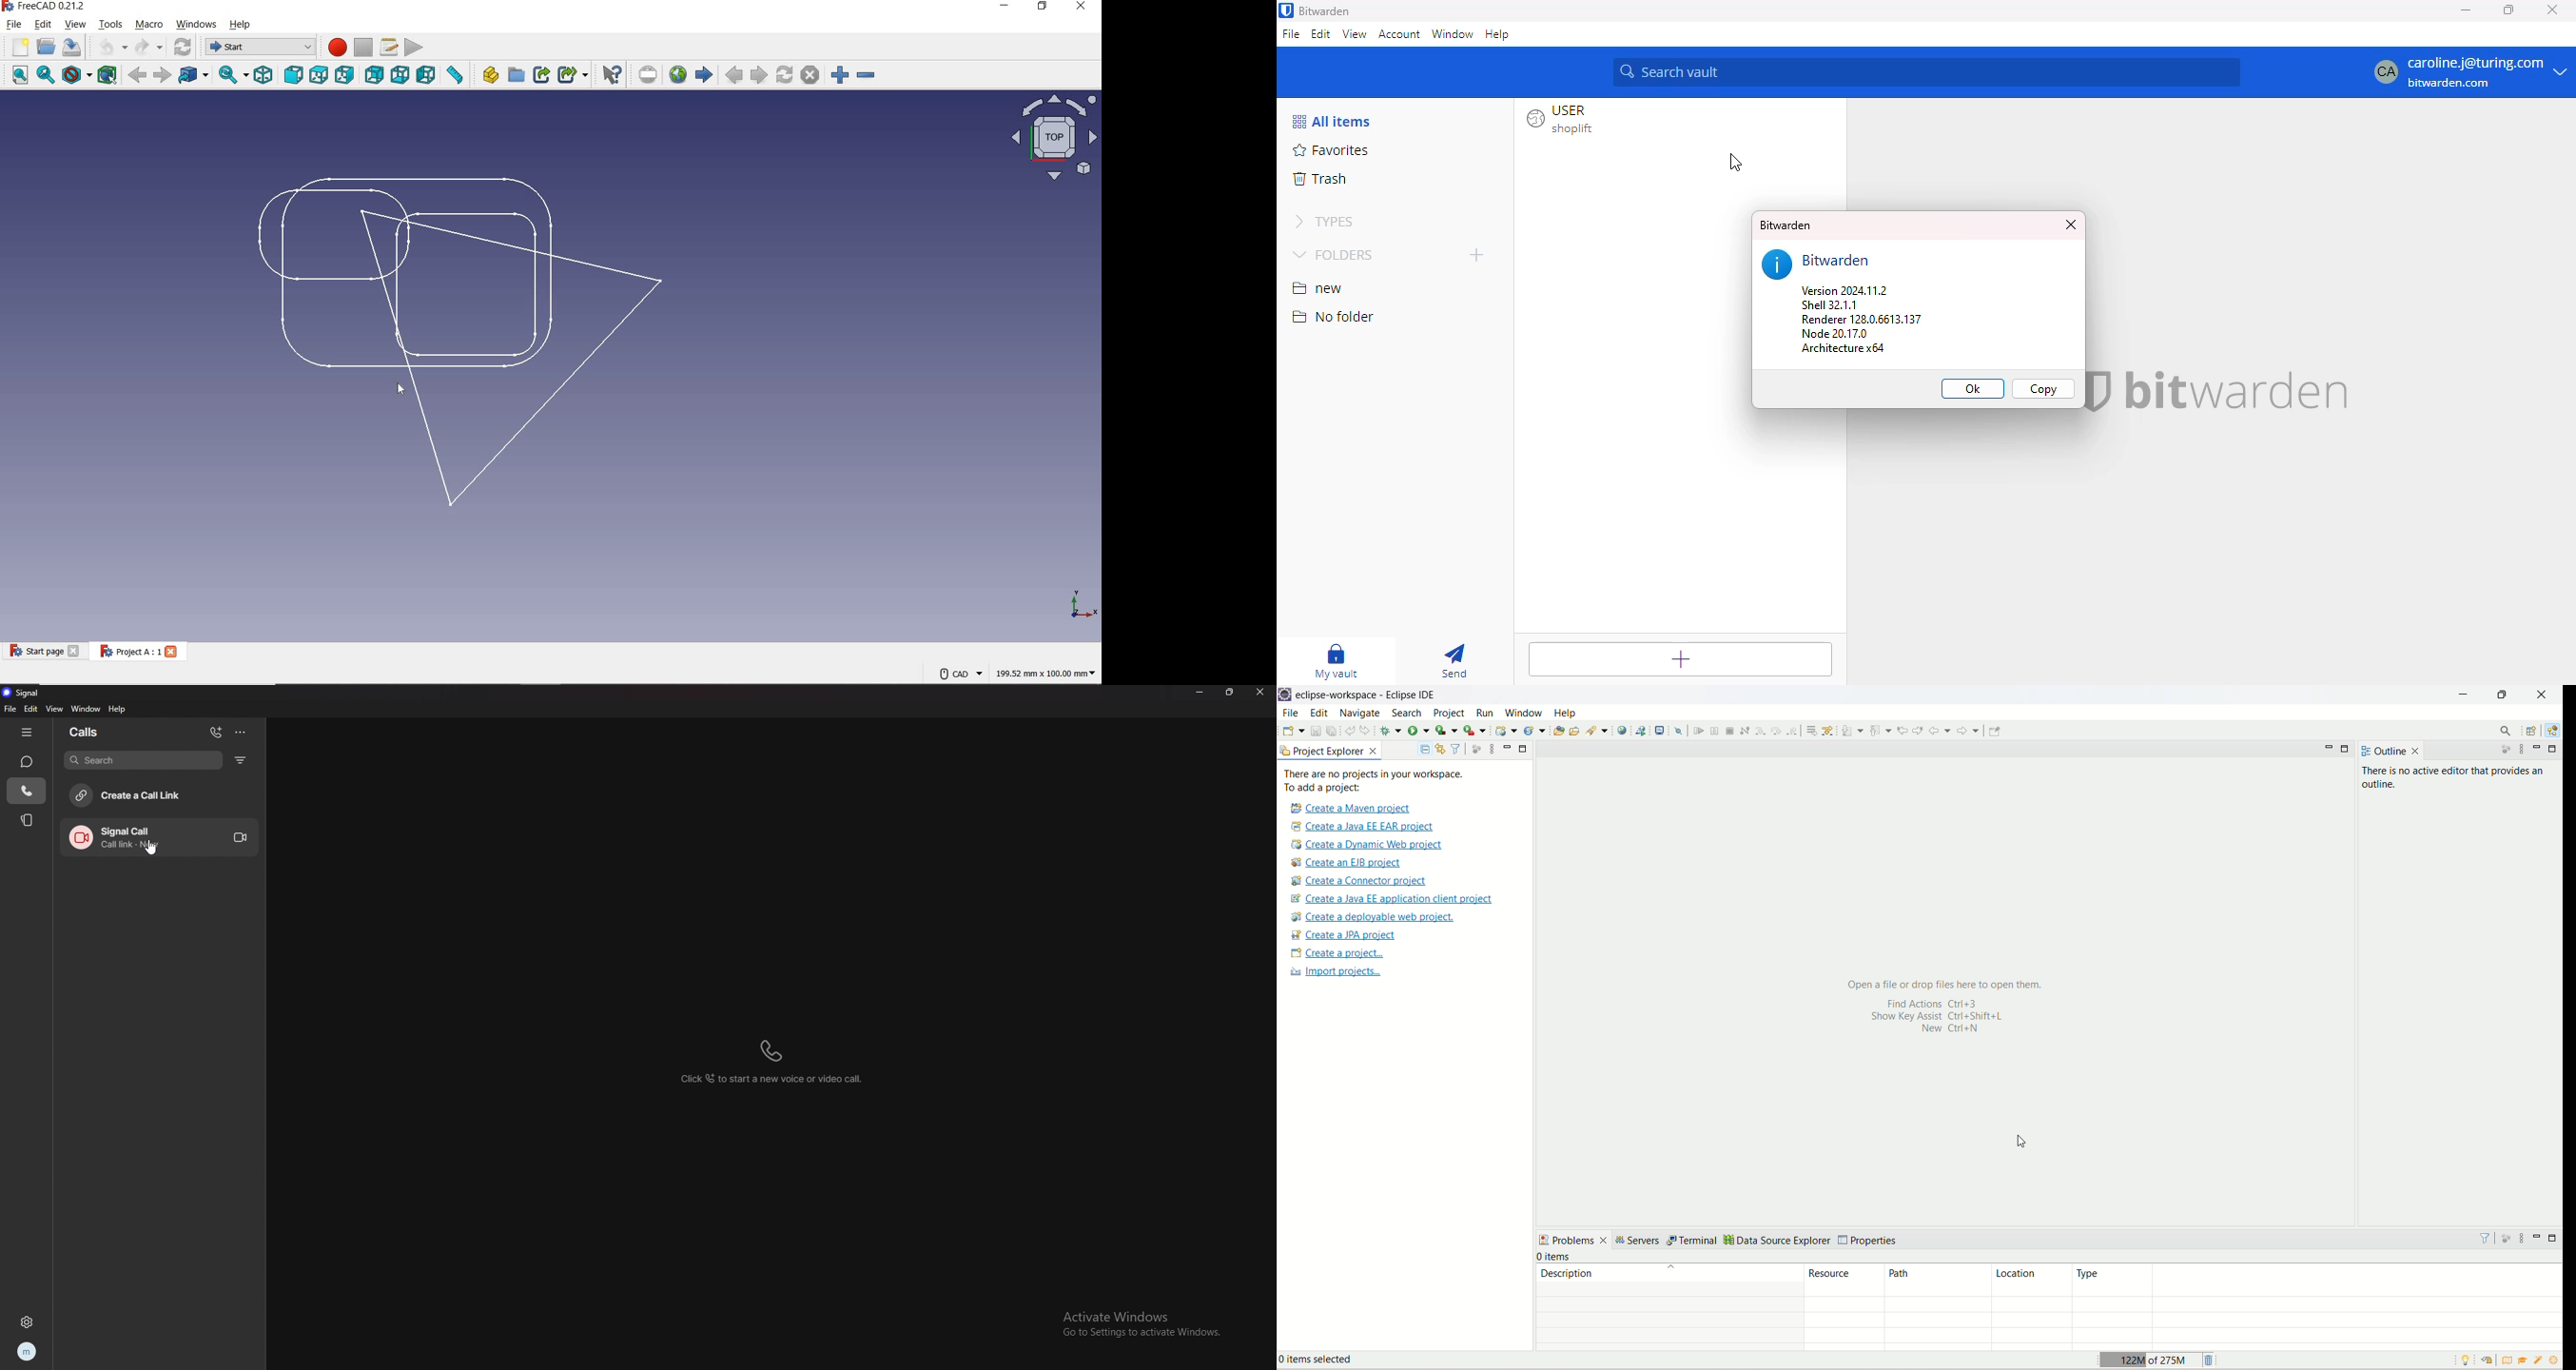 This screenshot has width=2576, height=1372. What do you see at coordinates (2506, 1359) in the screenshot?
I see `overview` at bounding box center [2506, 1359].